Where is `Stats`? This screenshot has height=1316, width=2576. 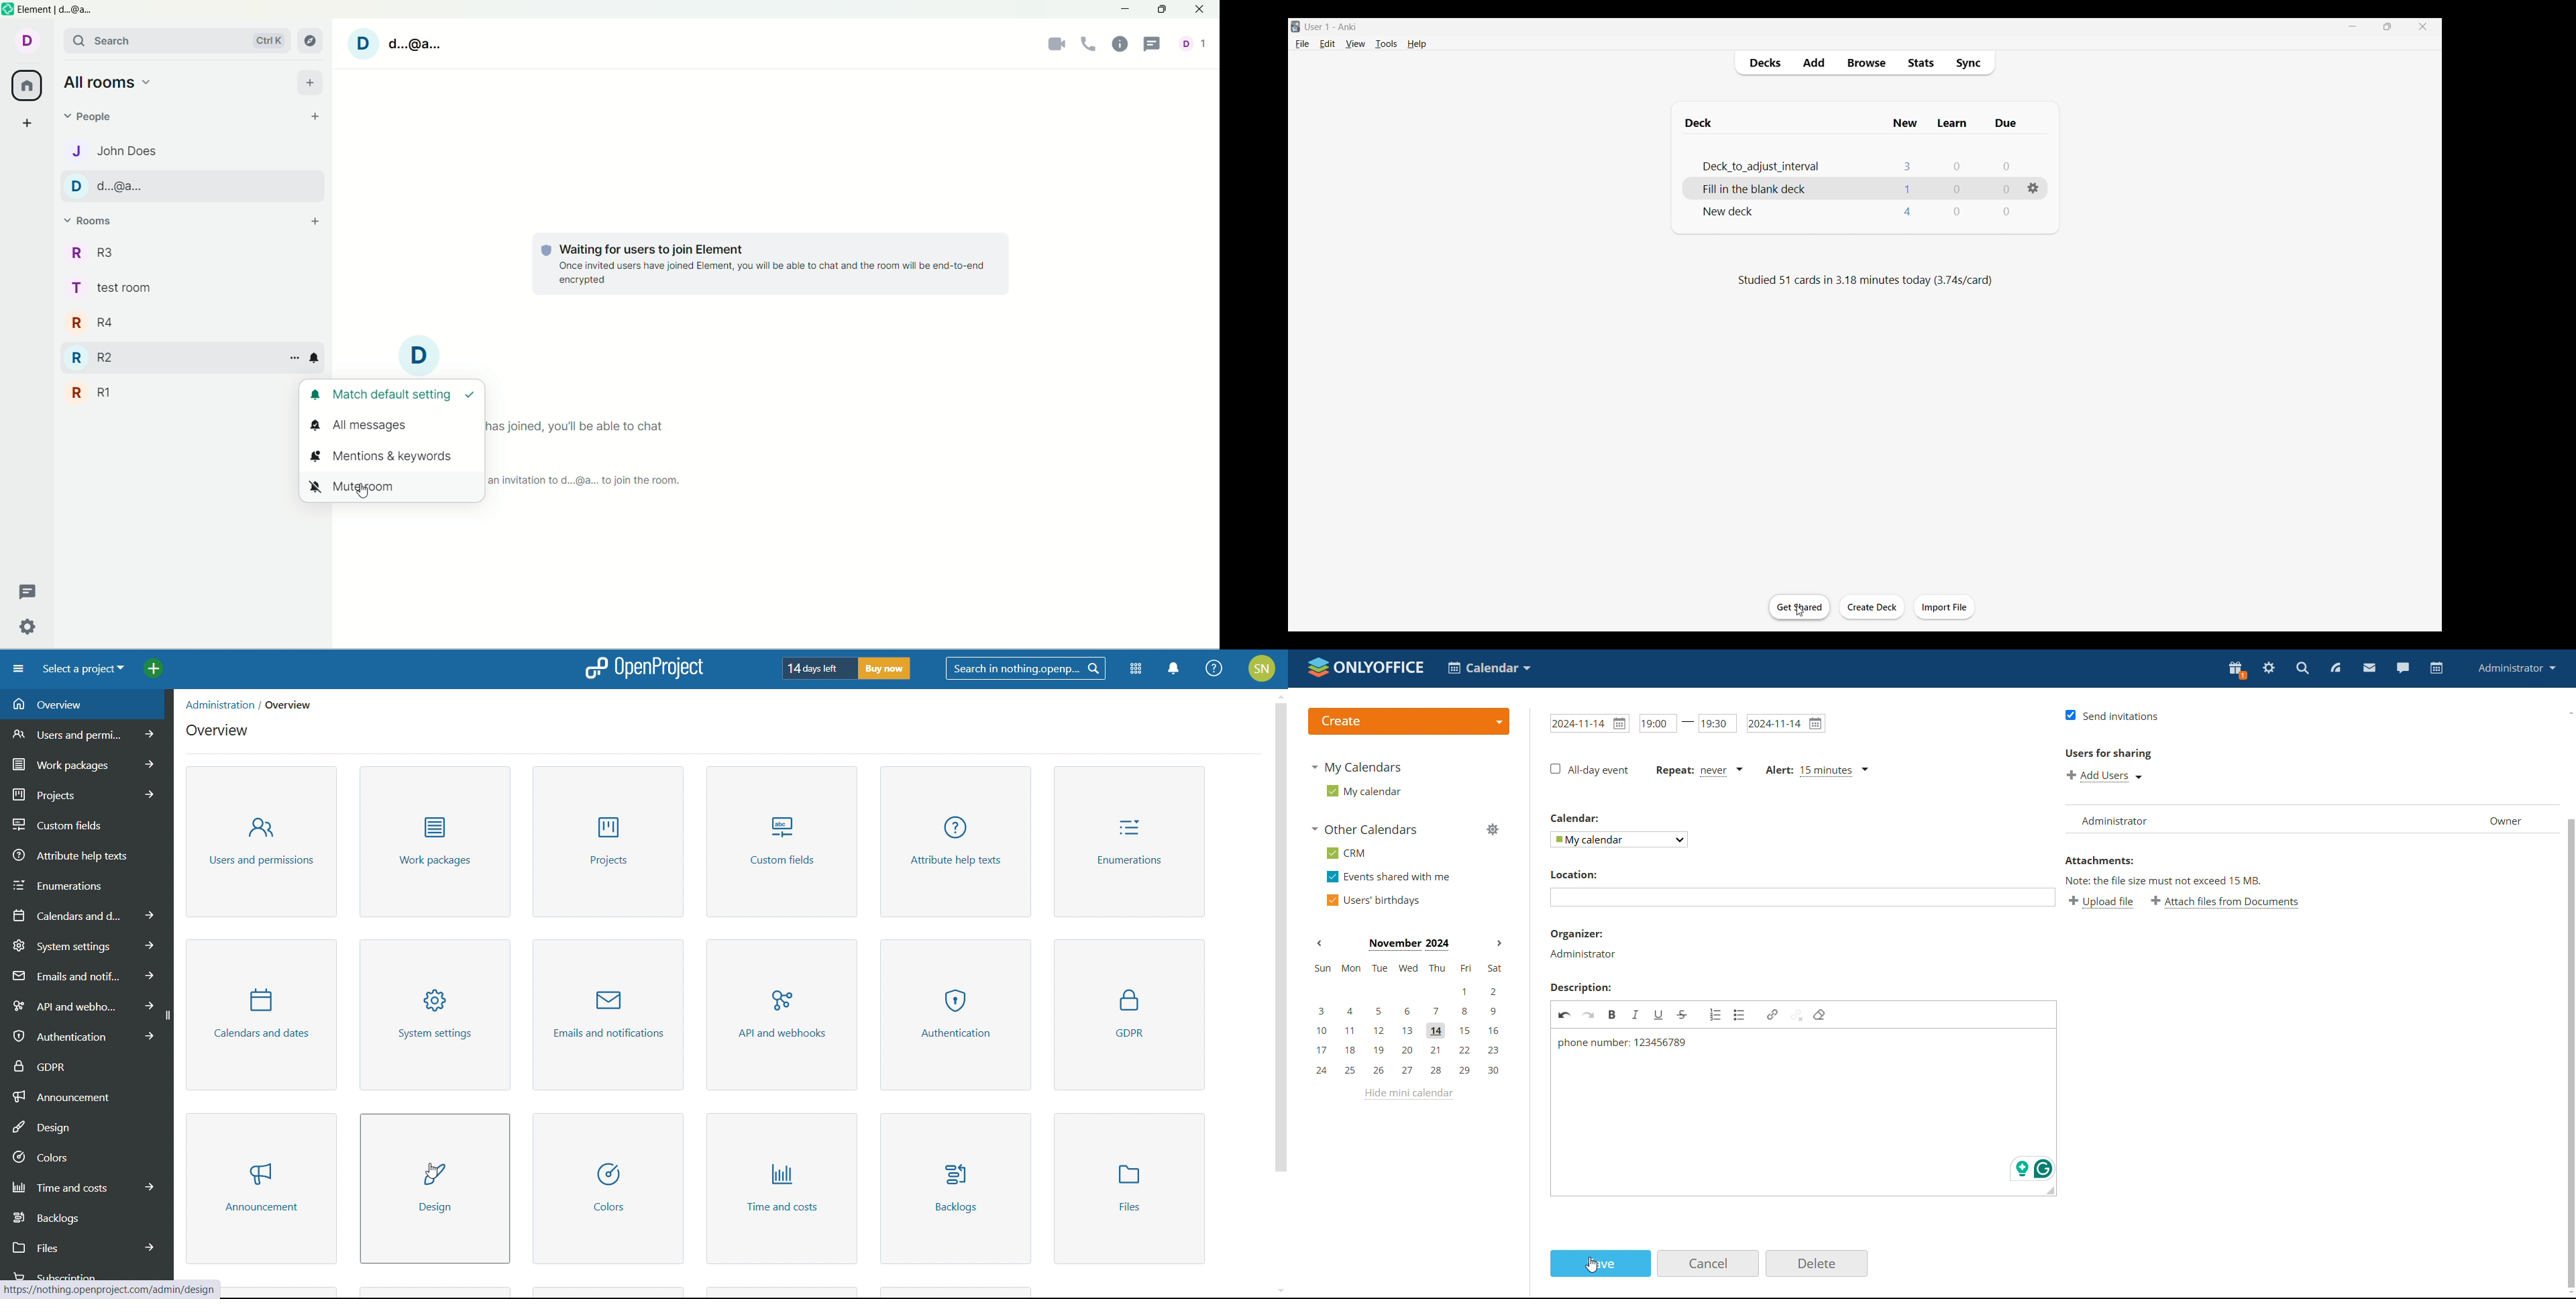
Stats is located at coordinates (1922, 63).